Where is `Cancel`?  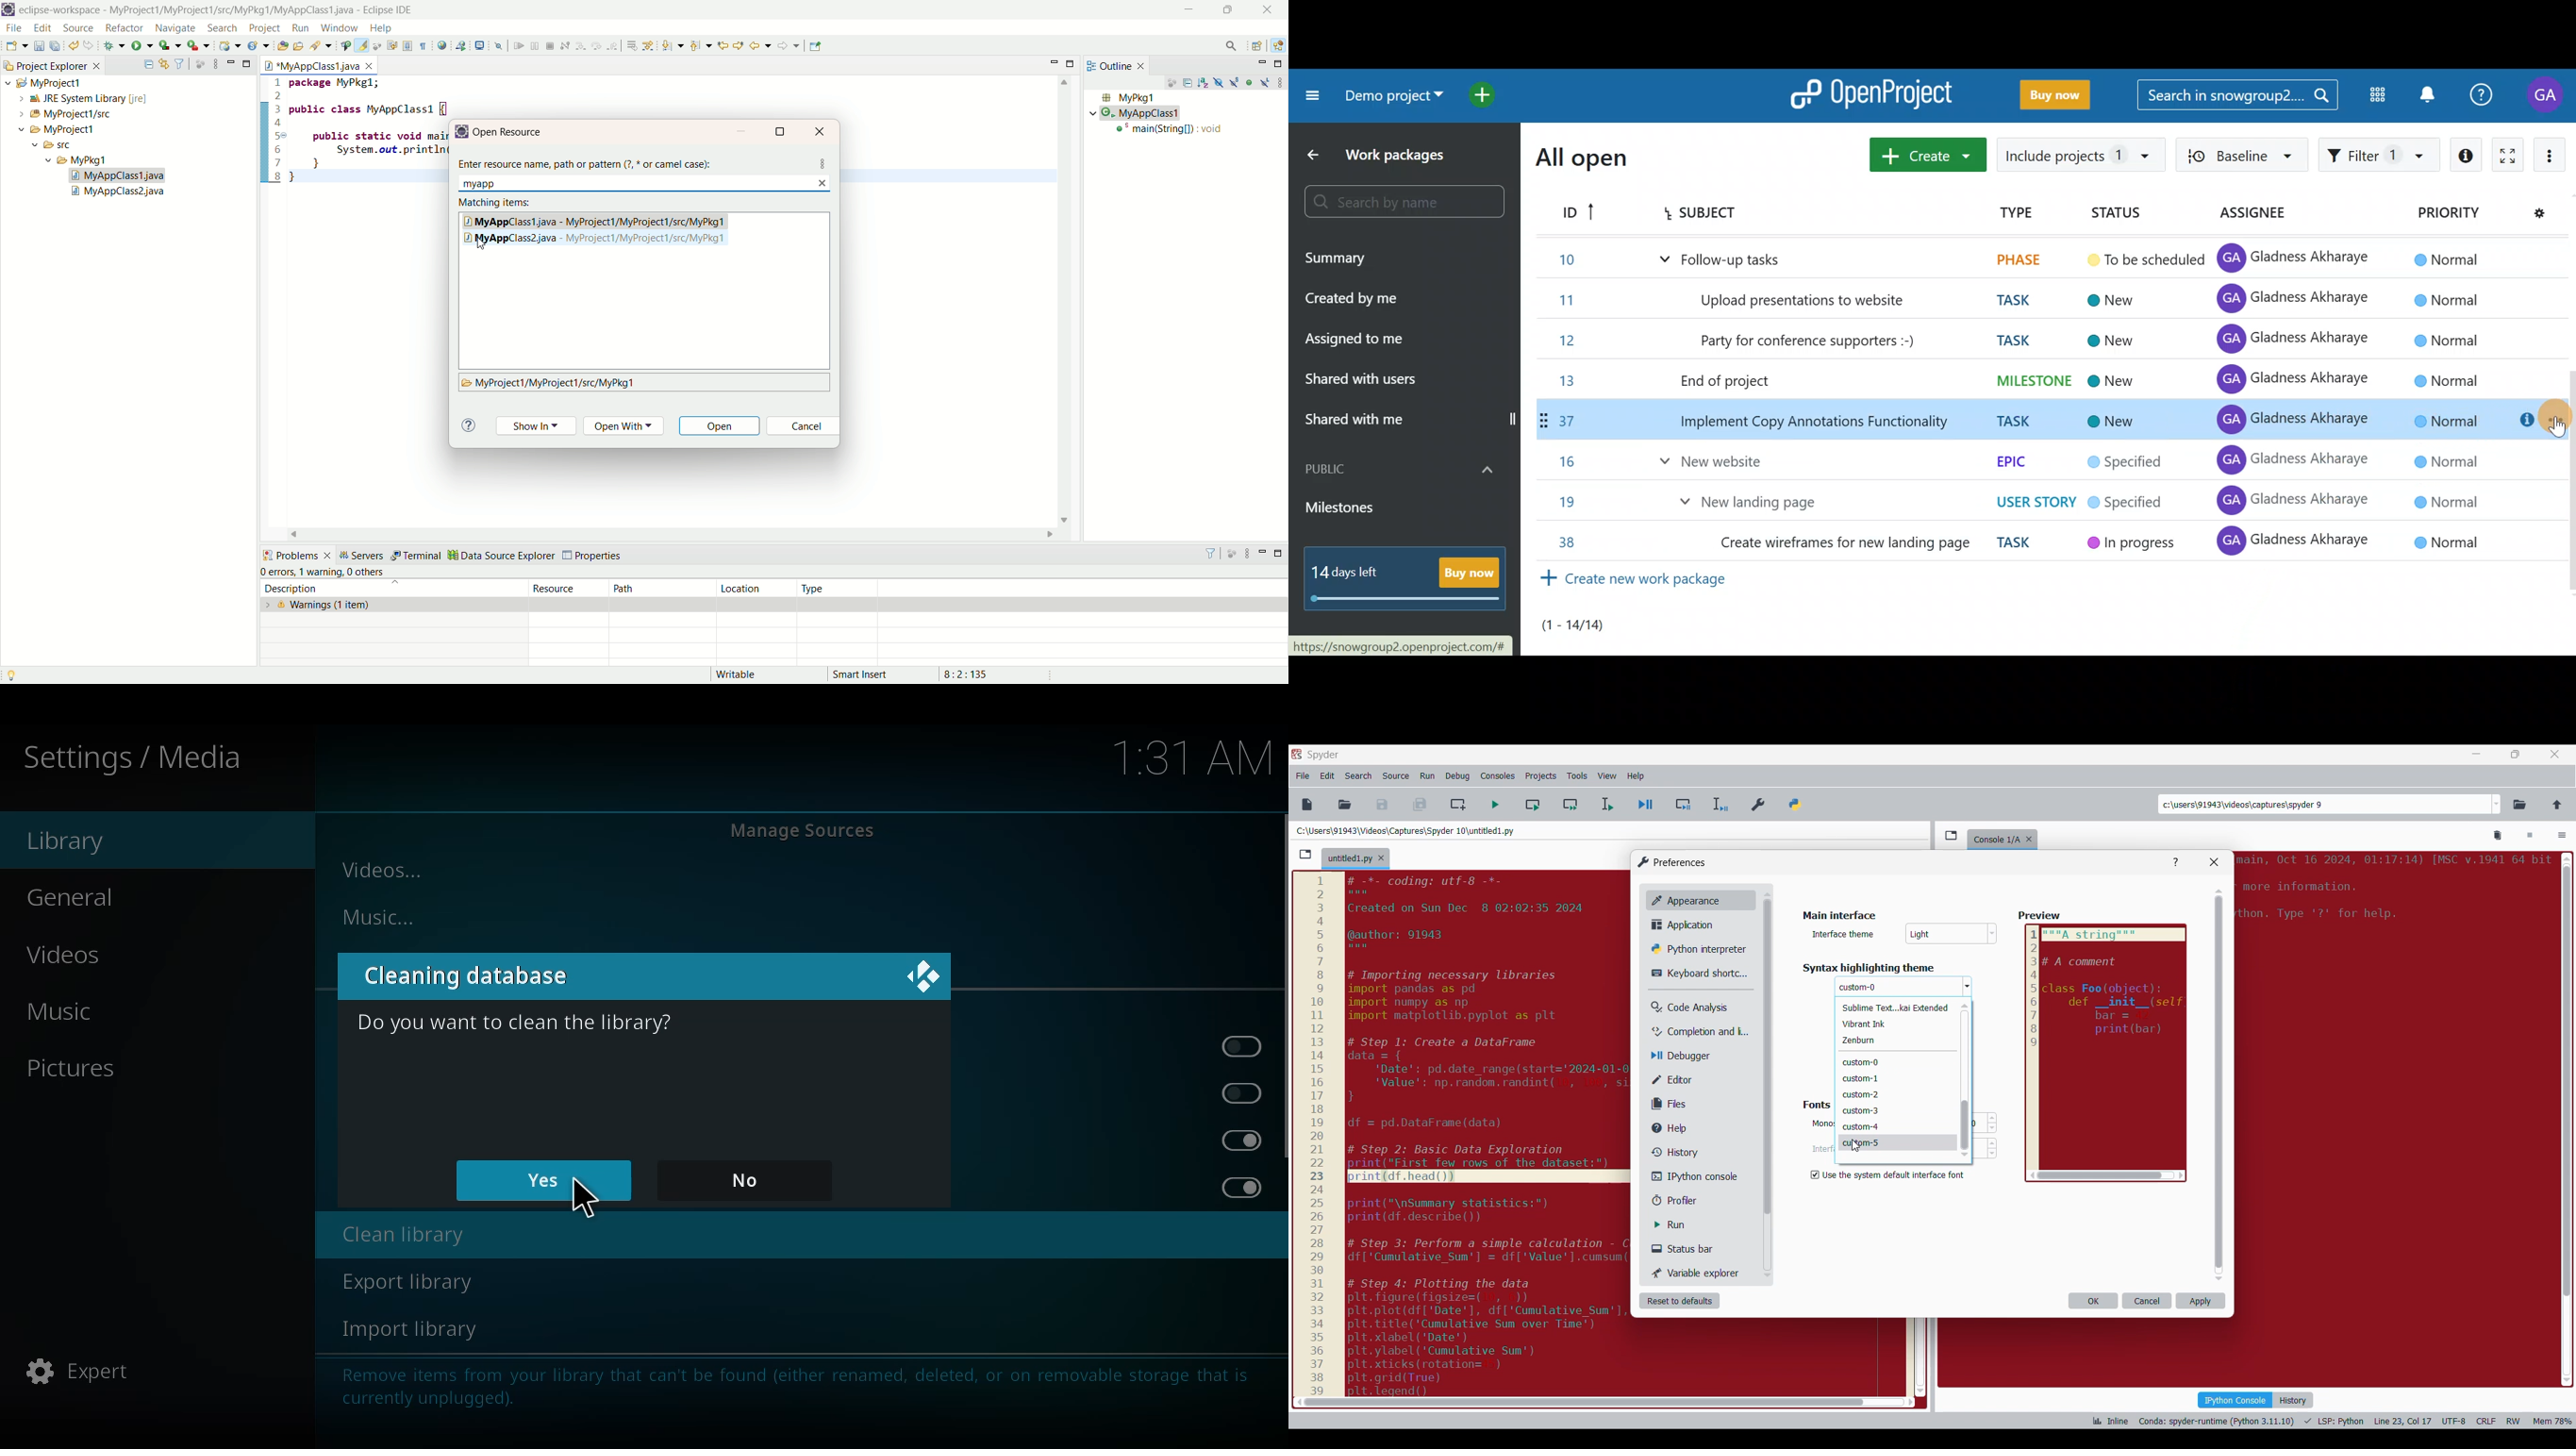 Cancel is located at coordinates (2148, 1301).